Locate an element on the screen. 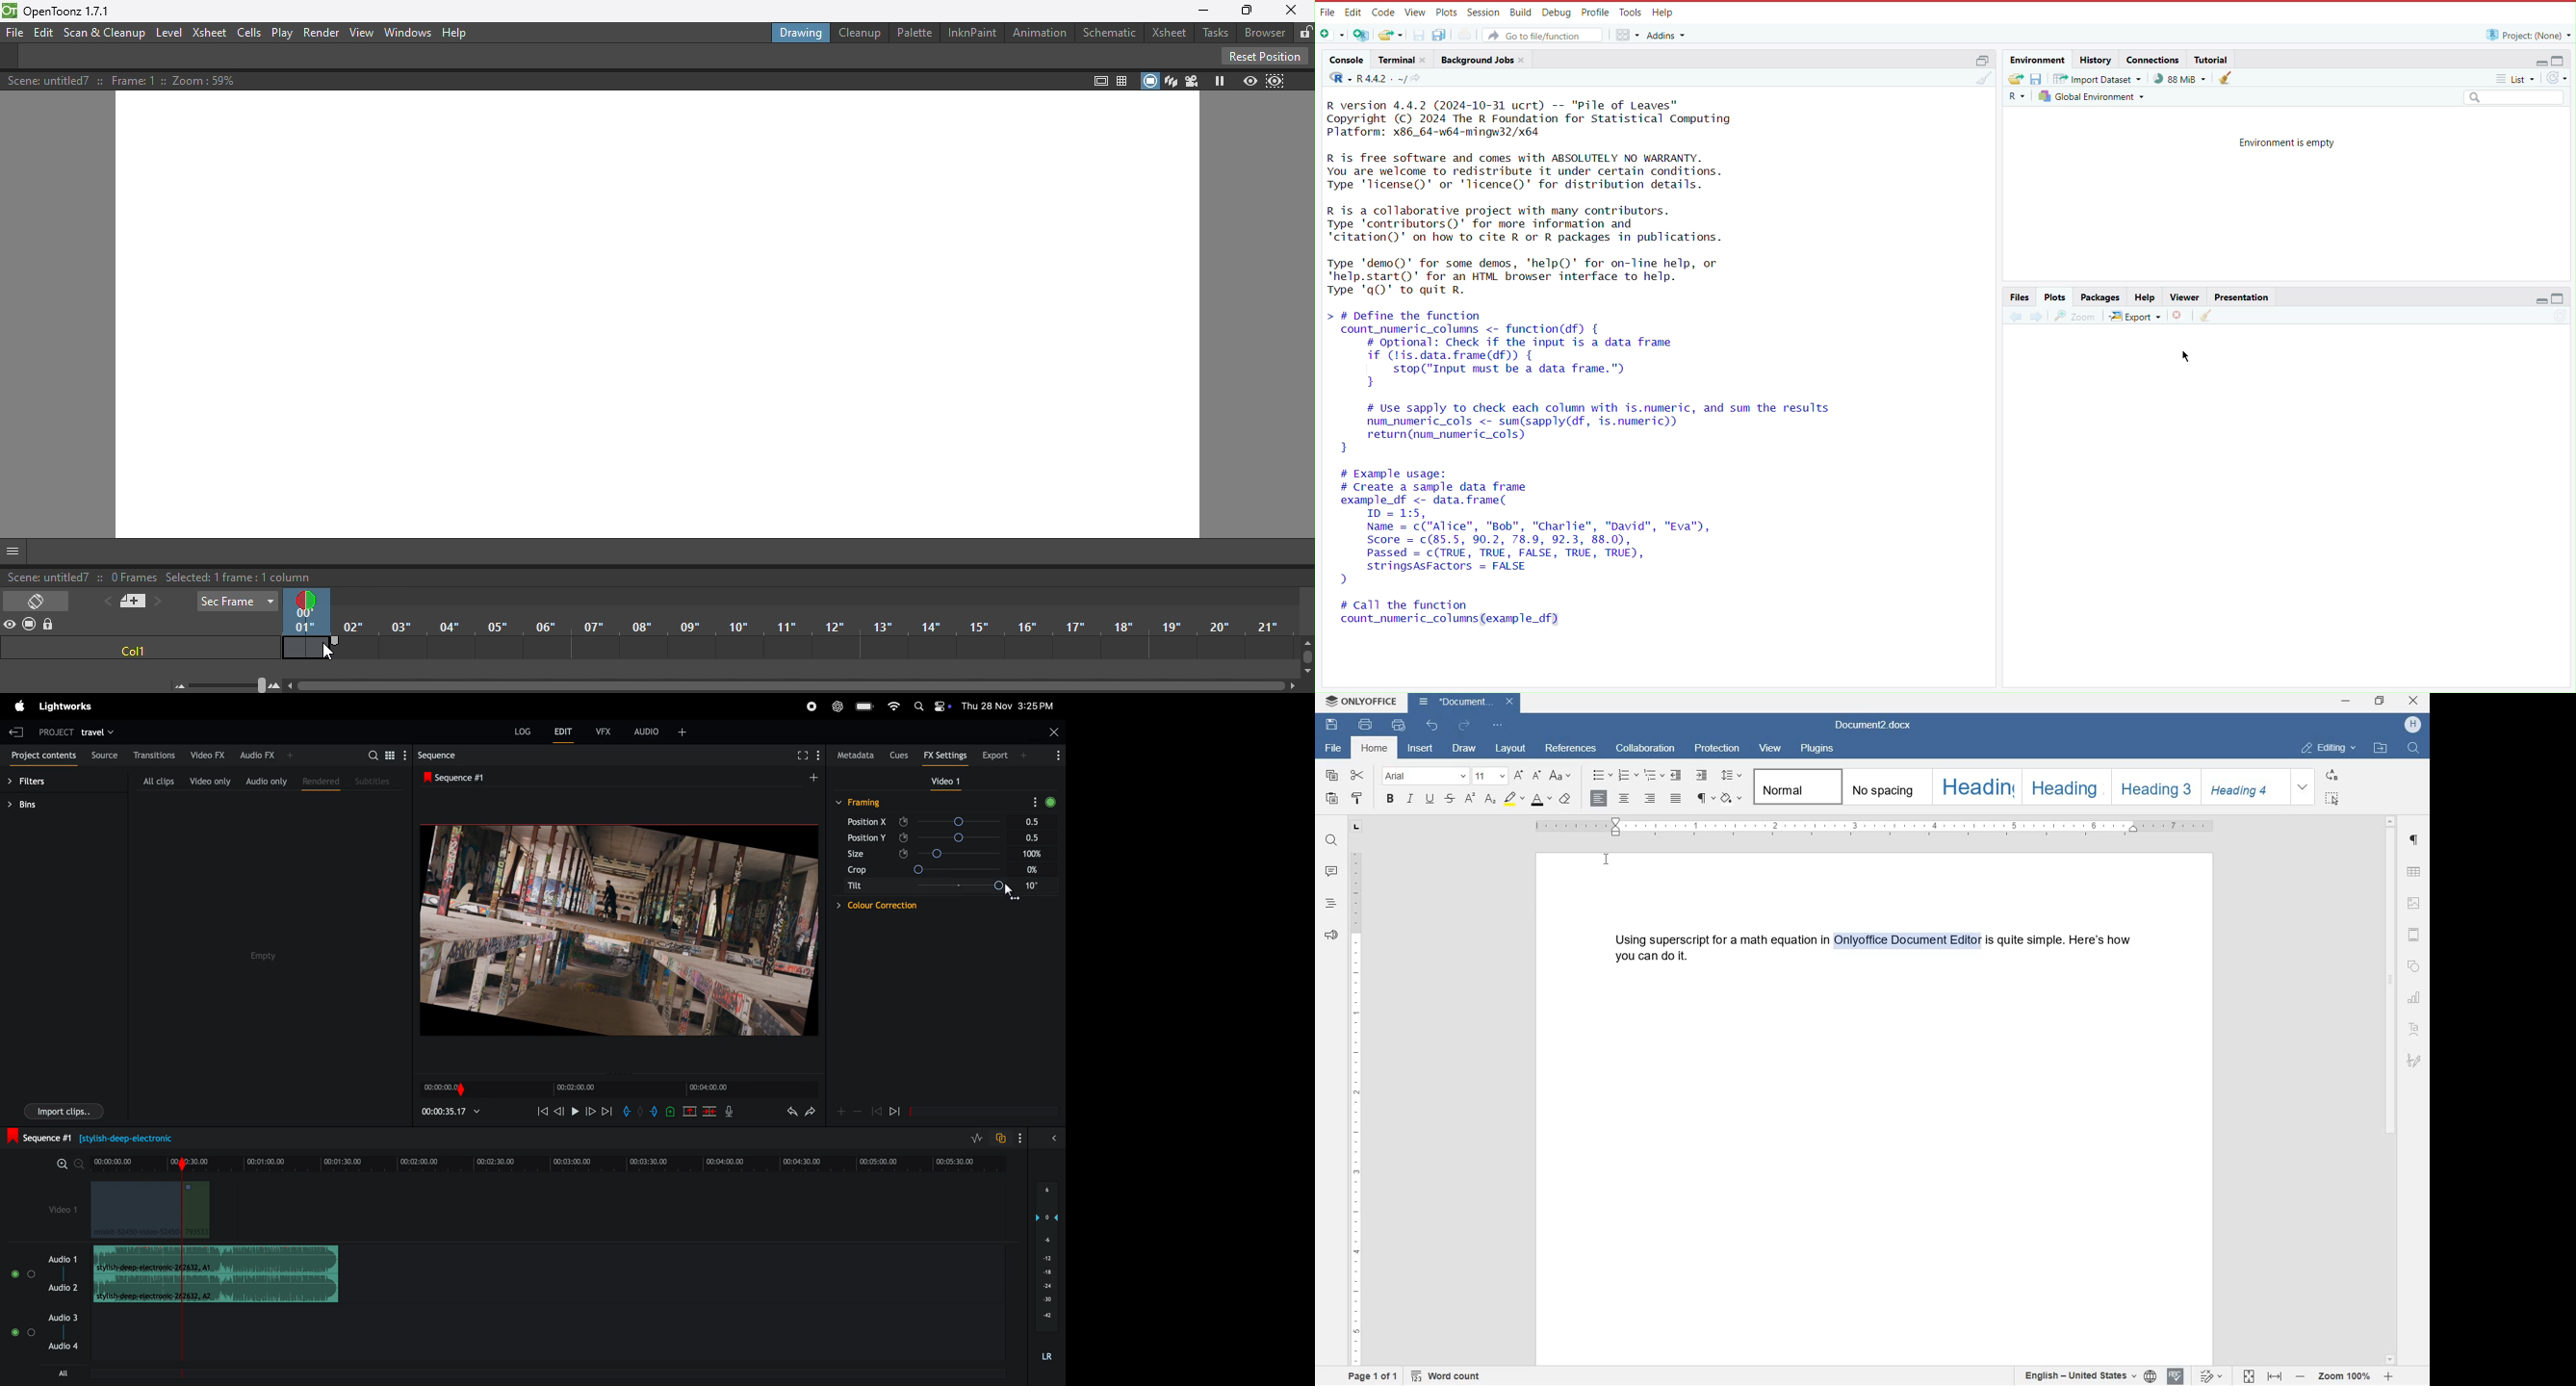 Image resolution: width=2576 pixels, height=1400 pixels. cursor is located at coordinates (1606, 862).